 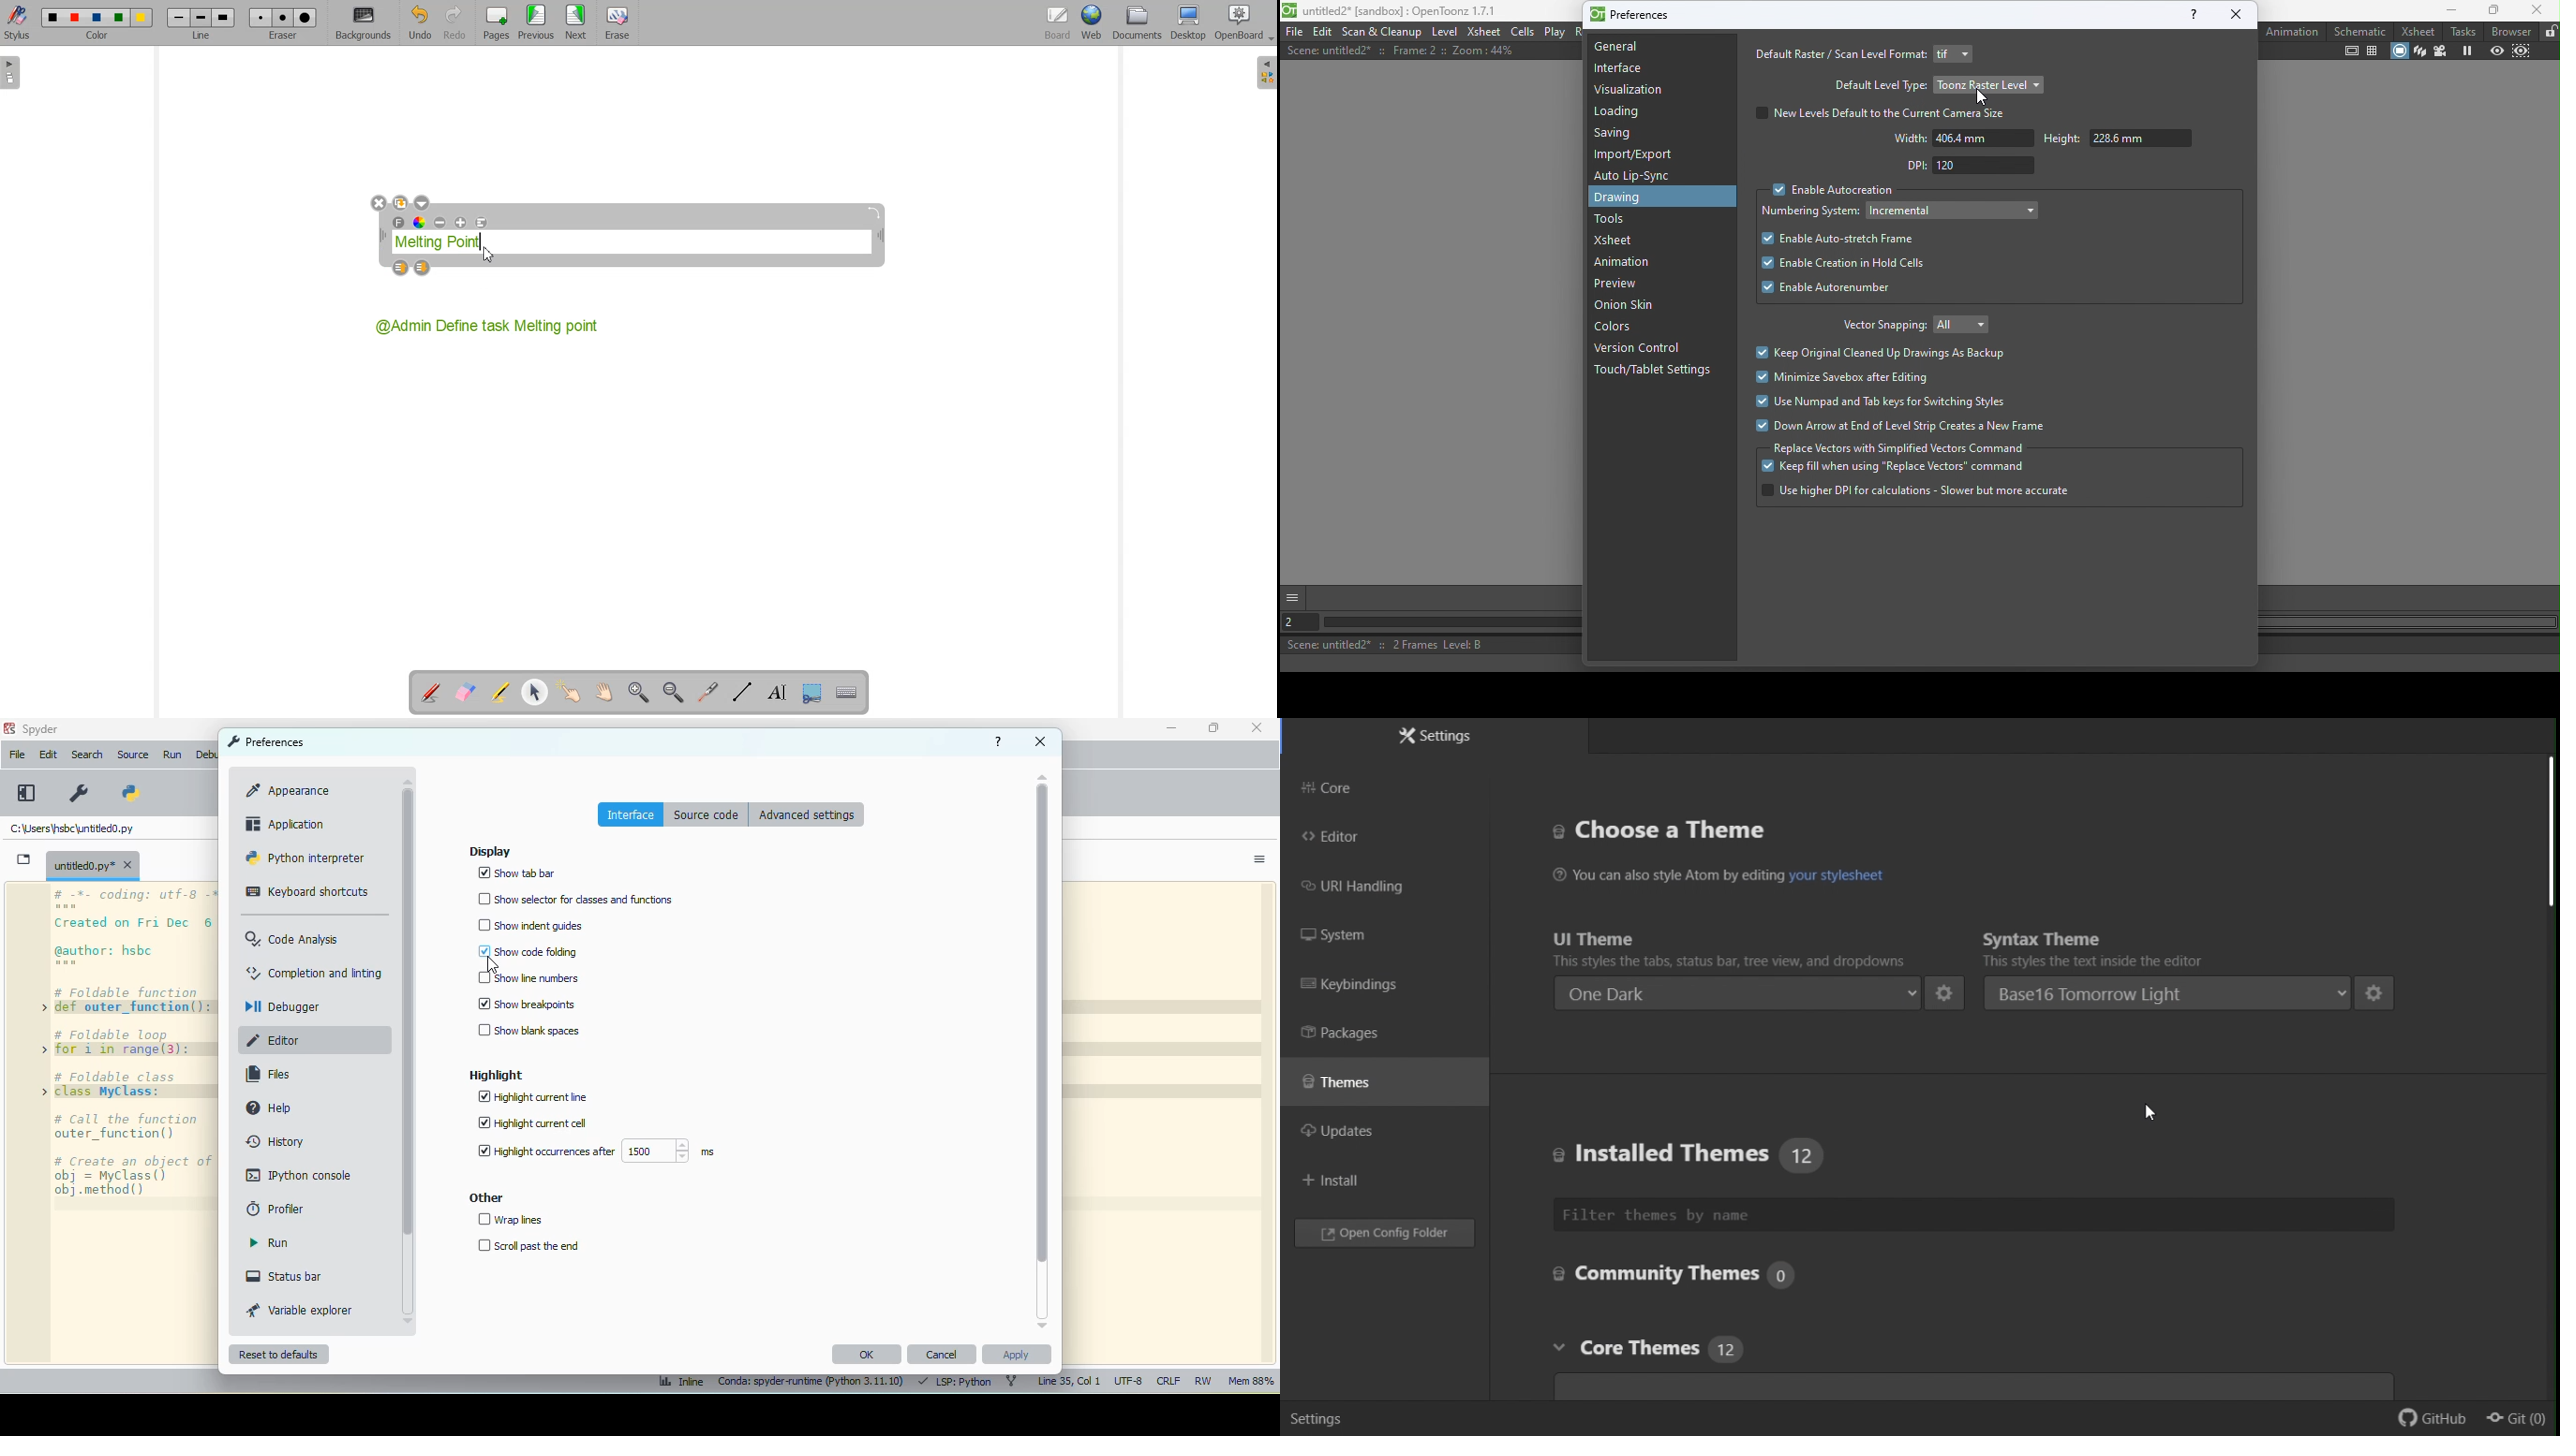 I want to click on other, so click(x=484, y=1198).